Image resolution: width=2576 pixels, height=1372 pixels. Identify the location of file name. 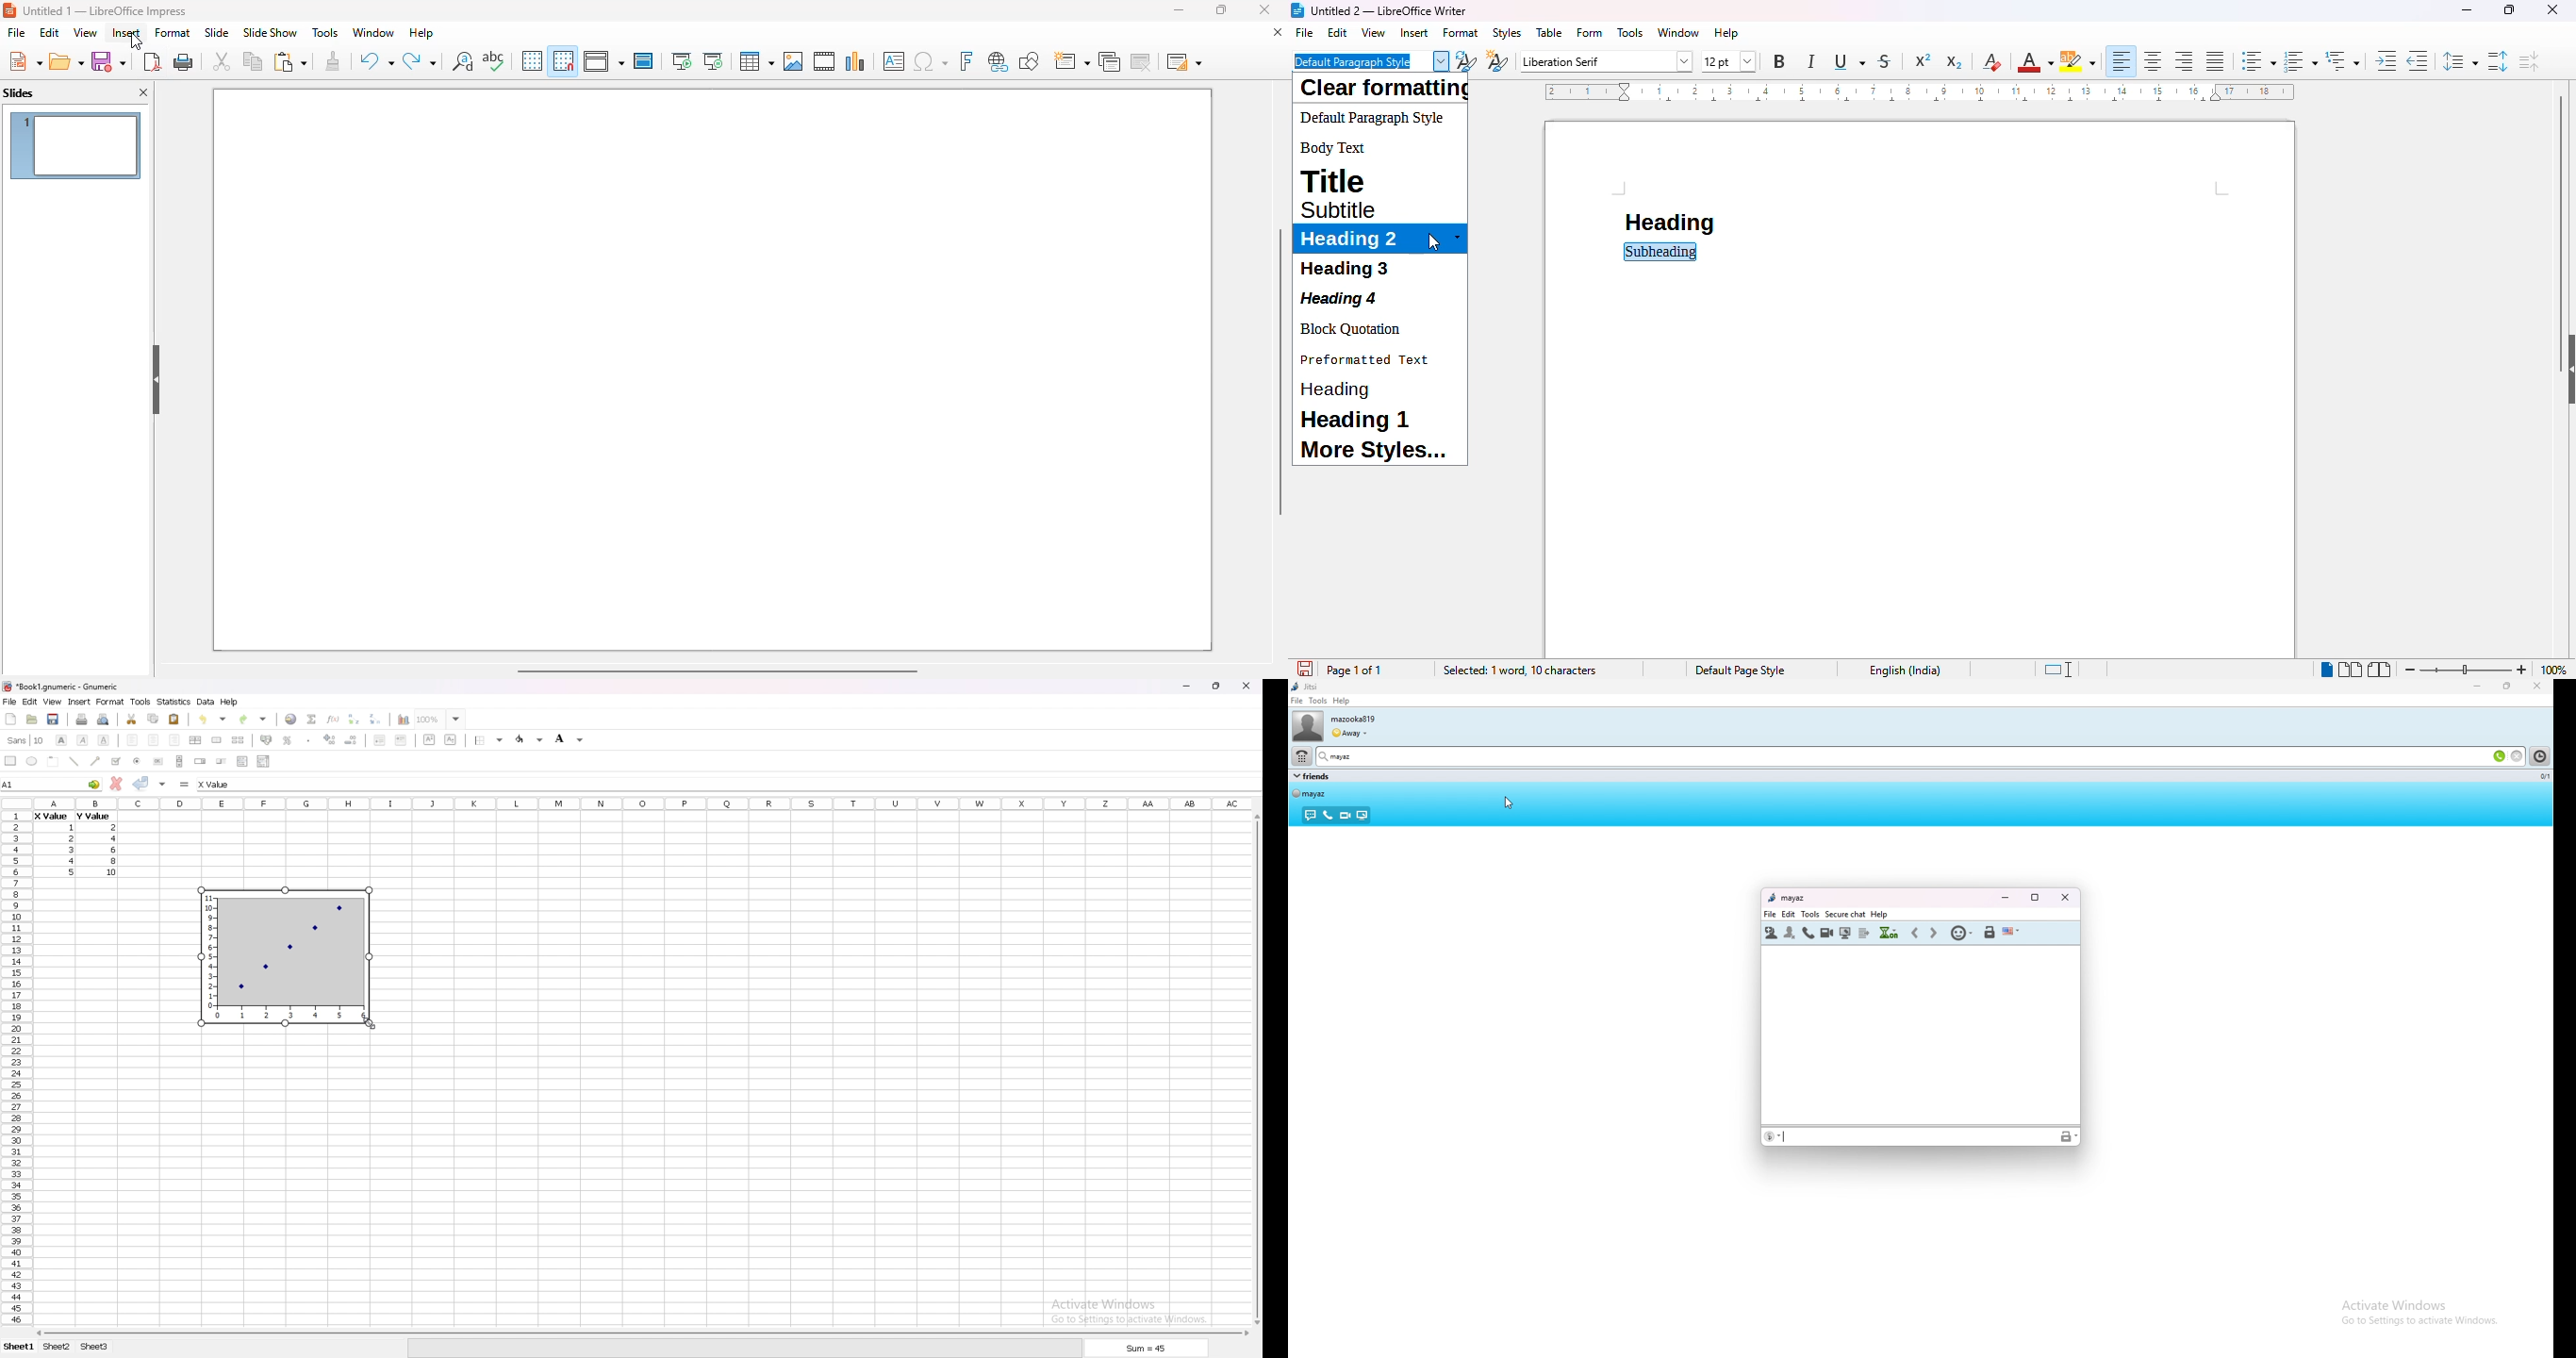
(61, 686).